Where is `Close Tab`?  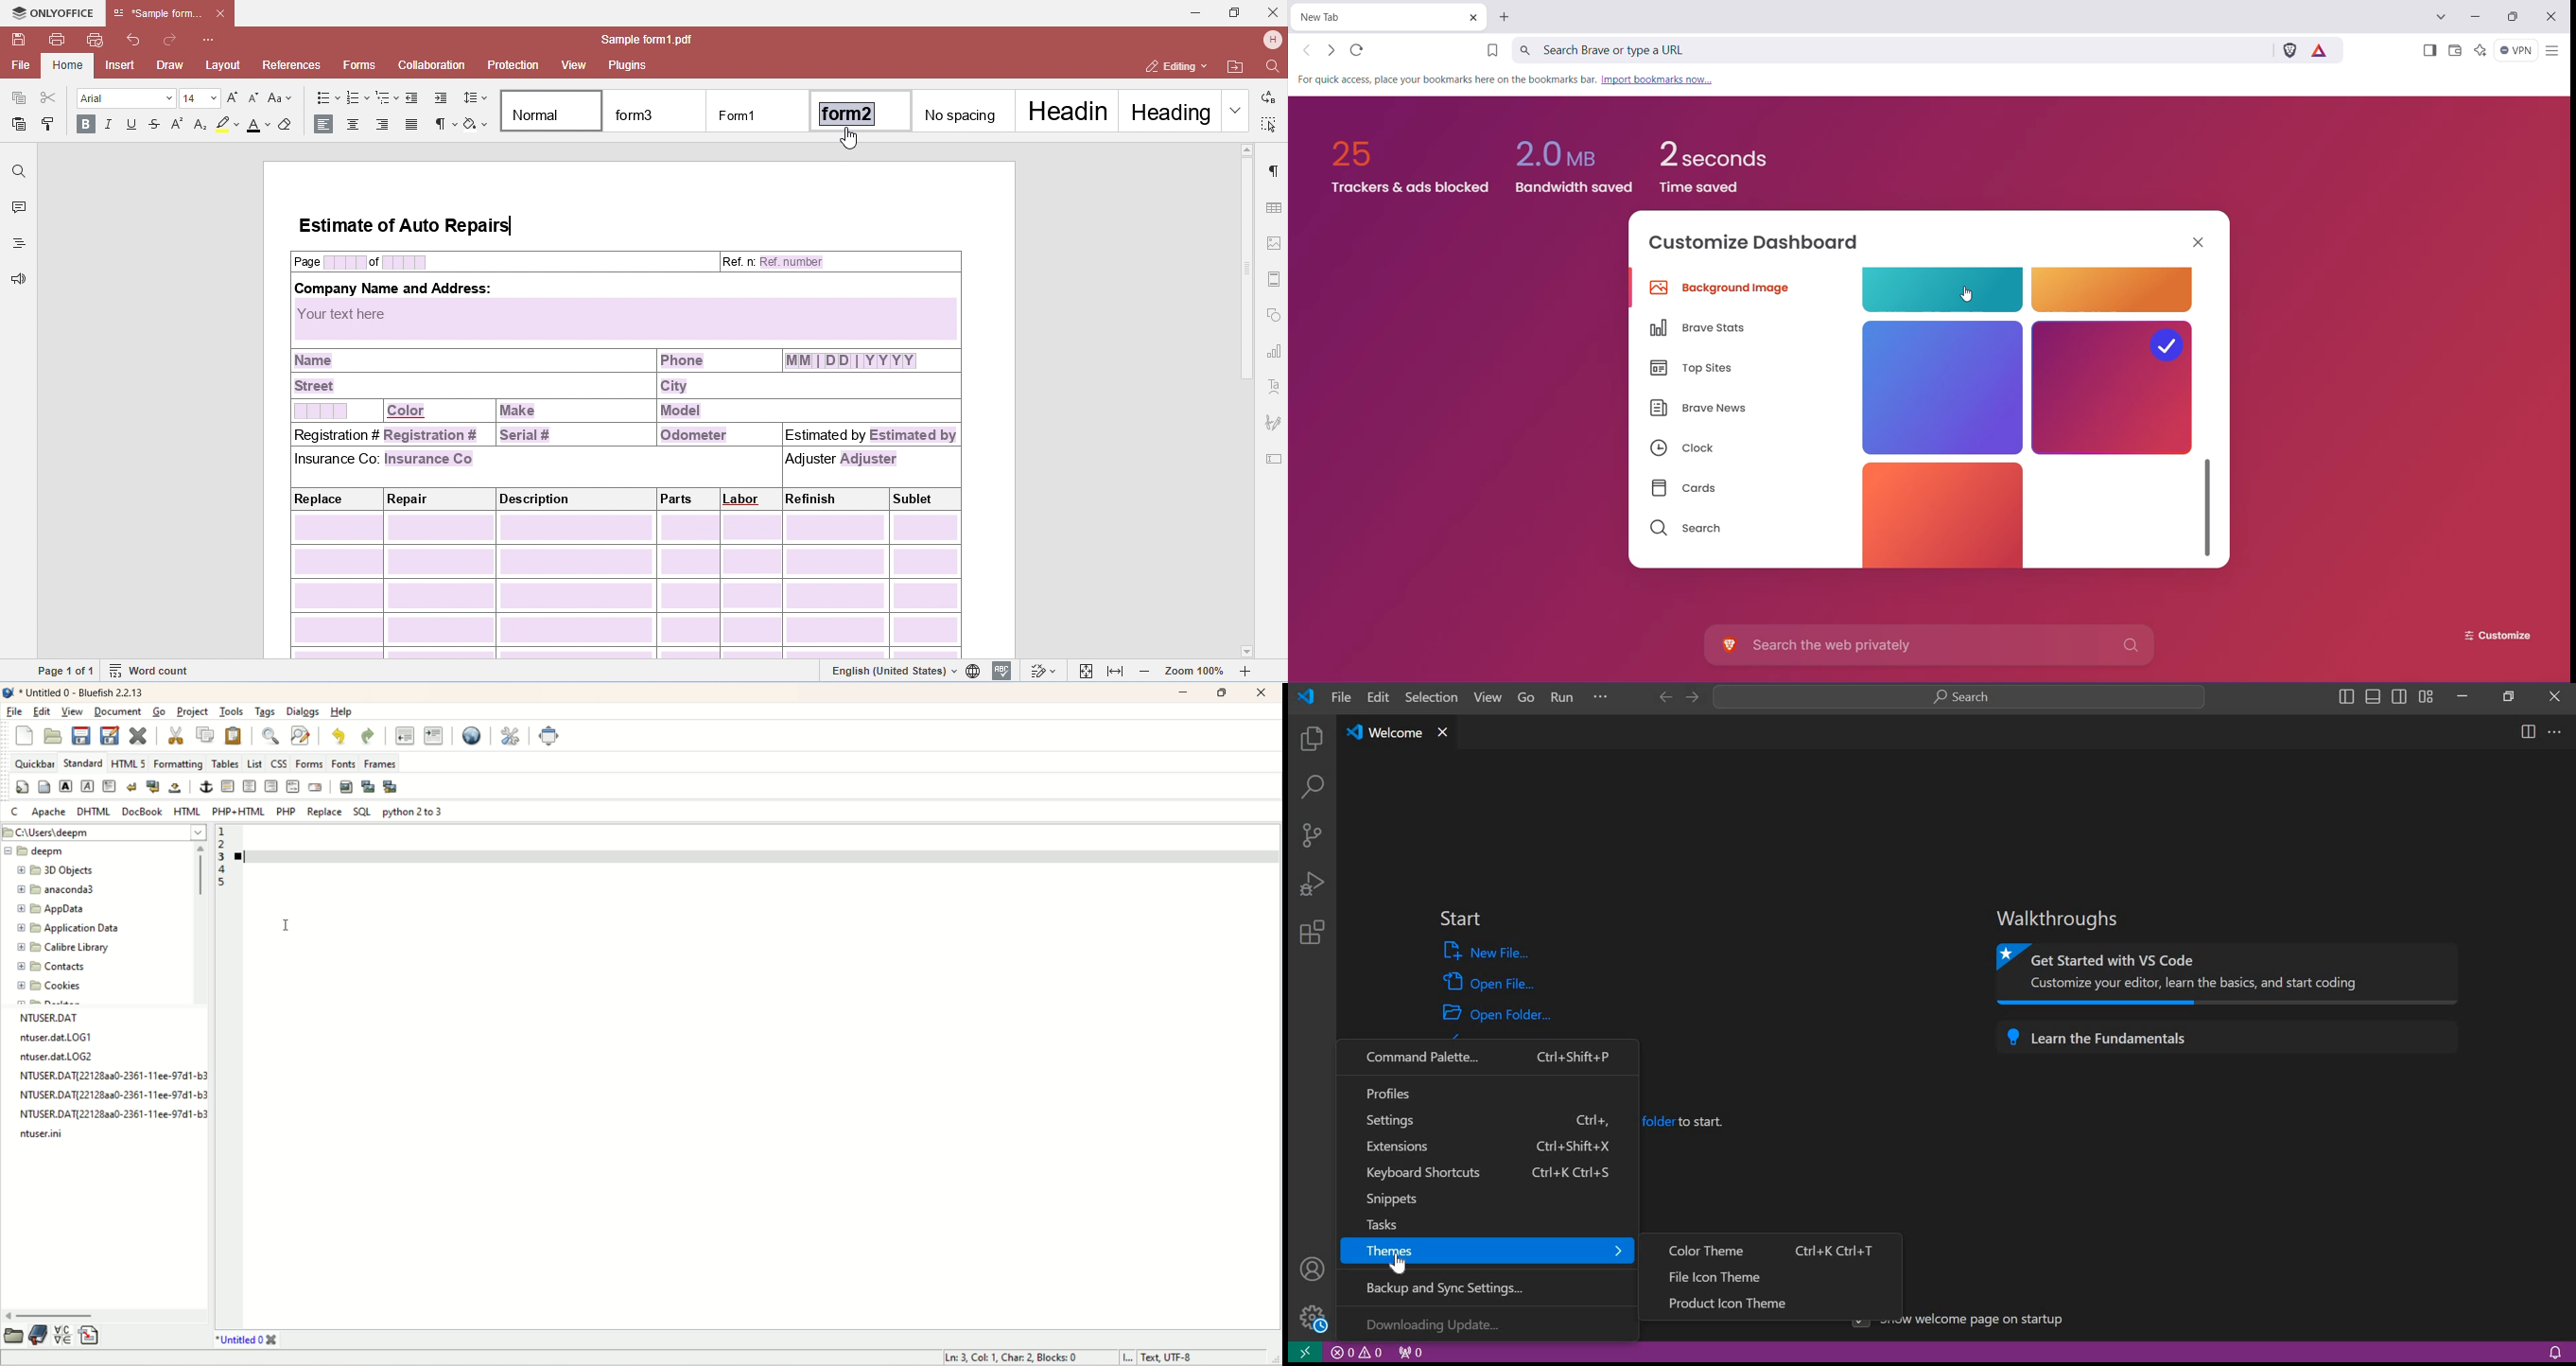 Close Tab is located at coordinates (1472, 17).